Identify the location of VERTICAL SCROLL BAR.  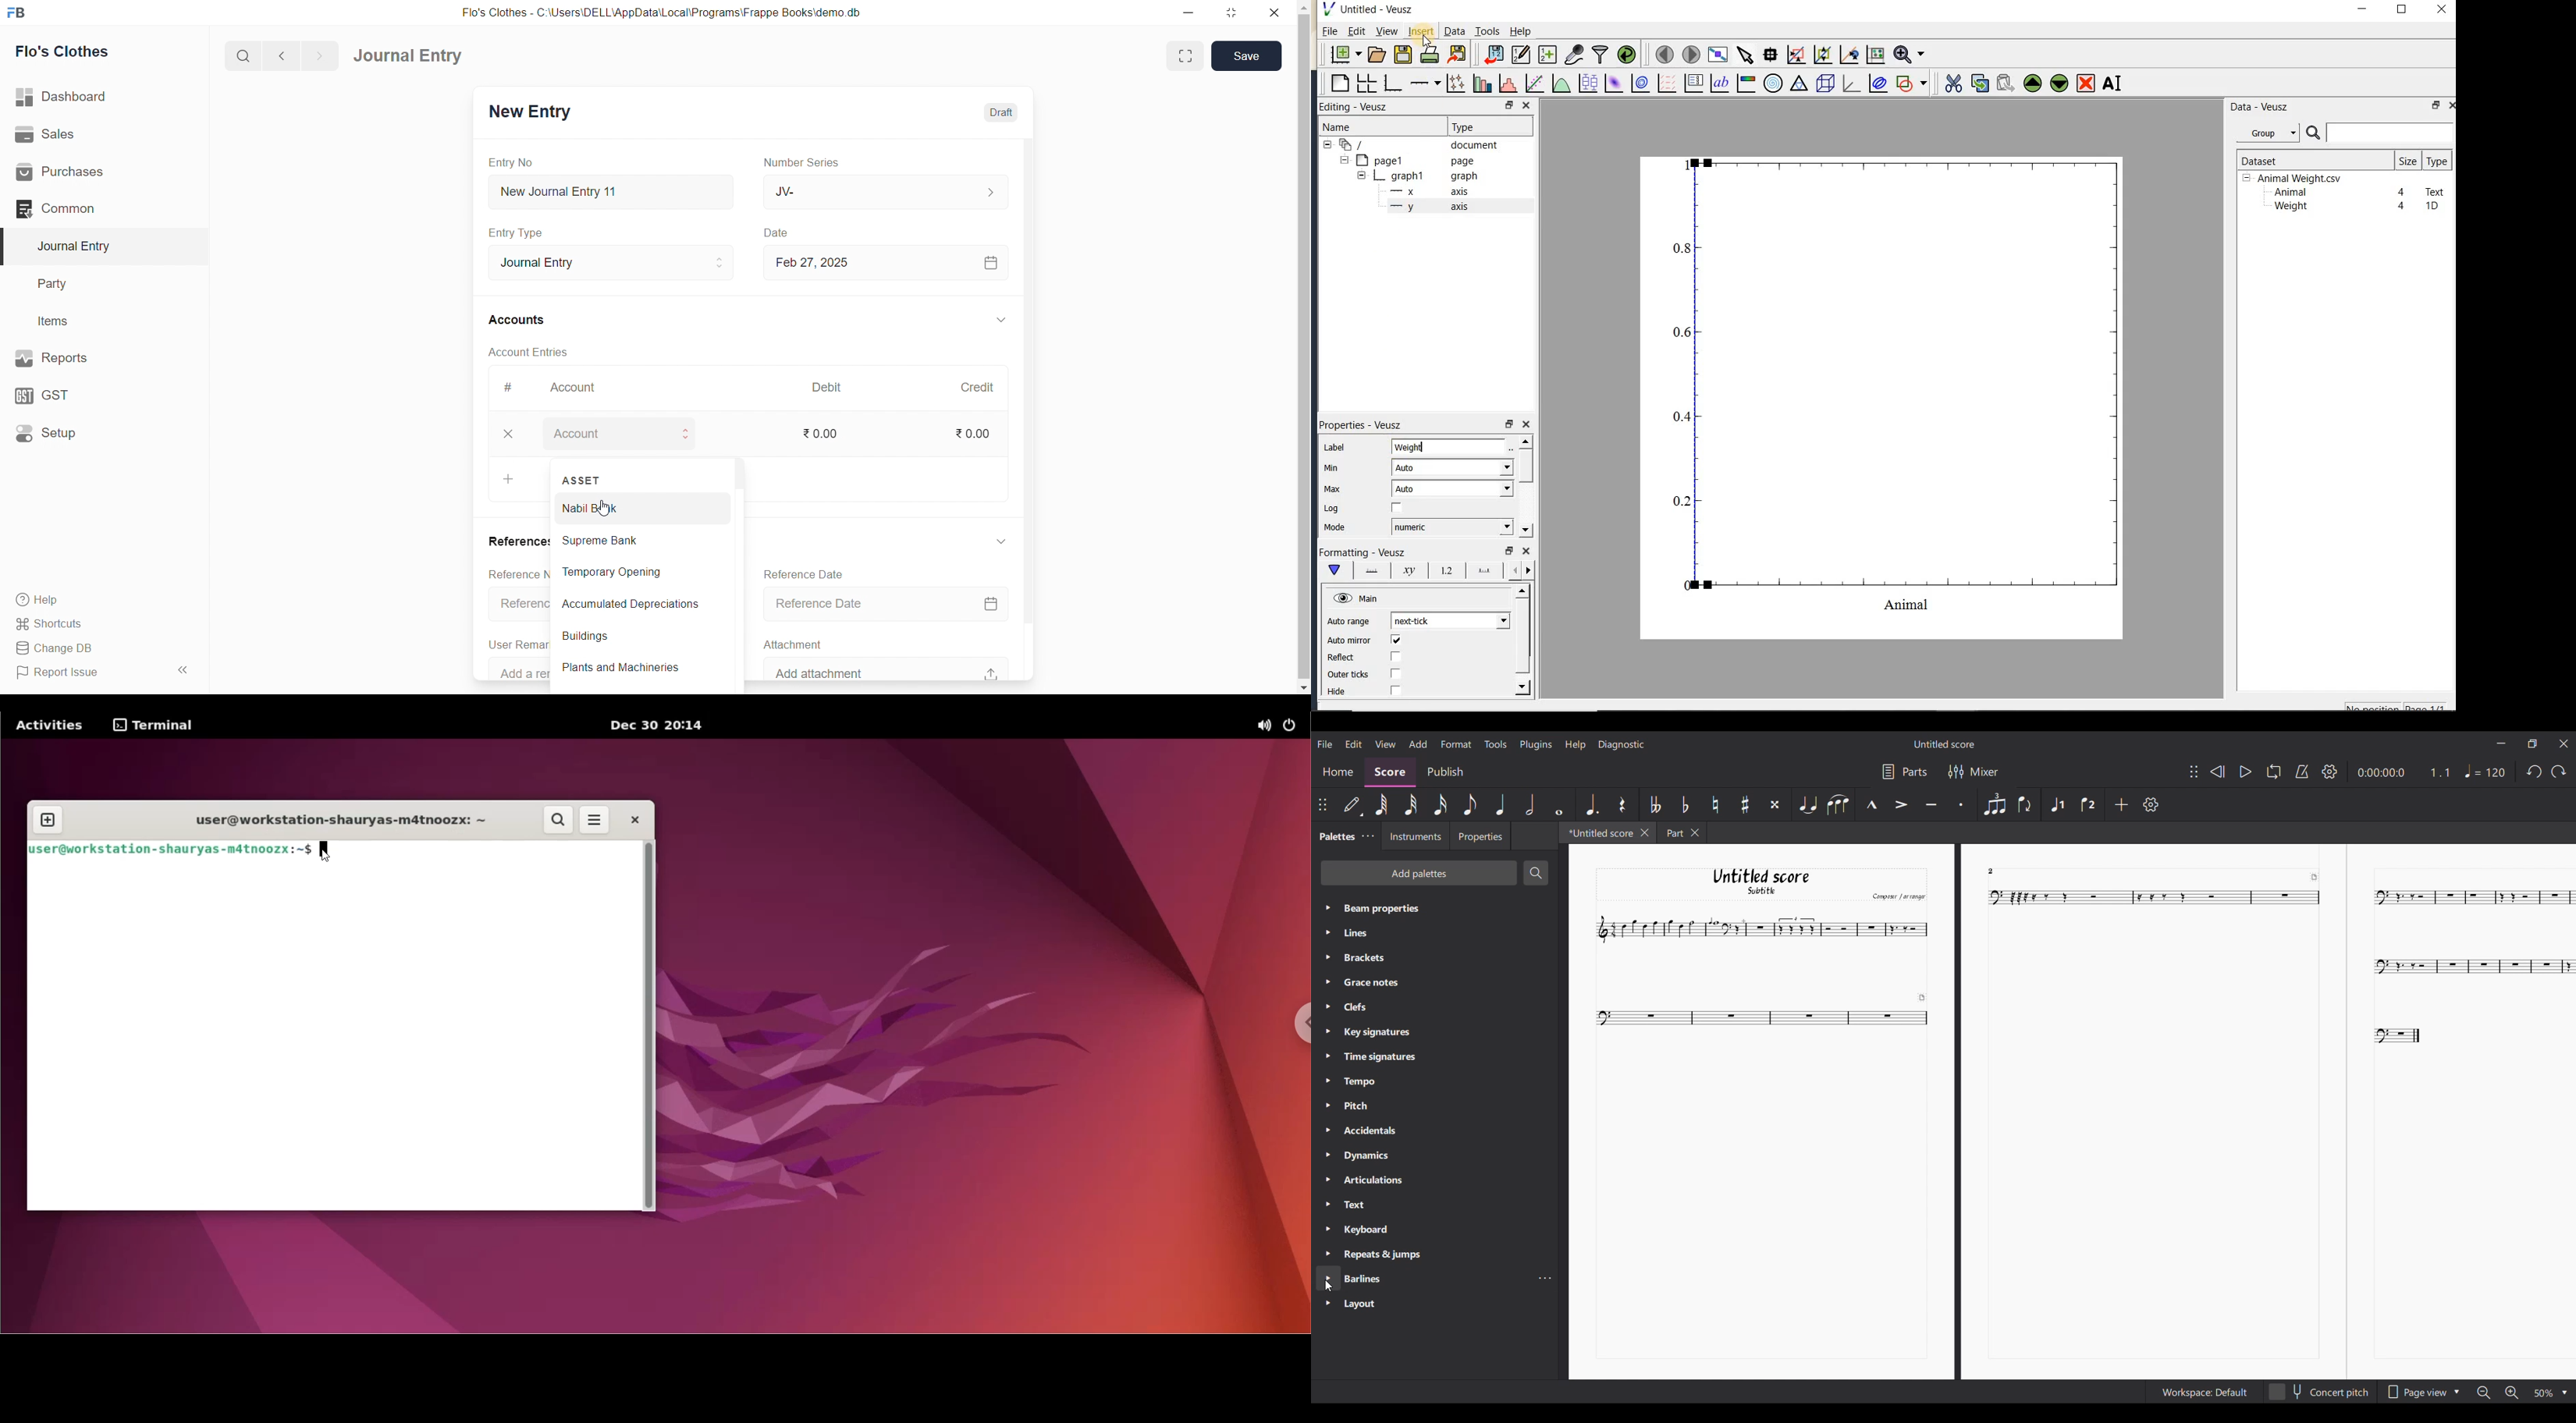
(1034, 409).